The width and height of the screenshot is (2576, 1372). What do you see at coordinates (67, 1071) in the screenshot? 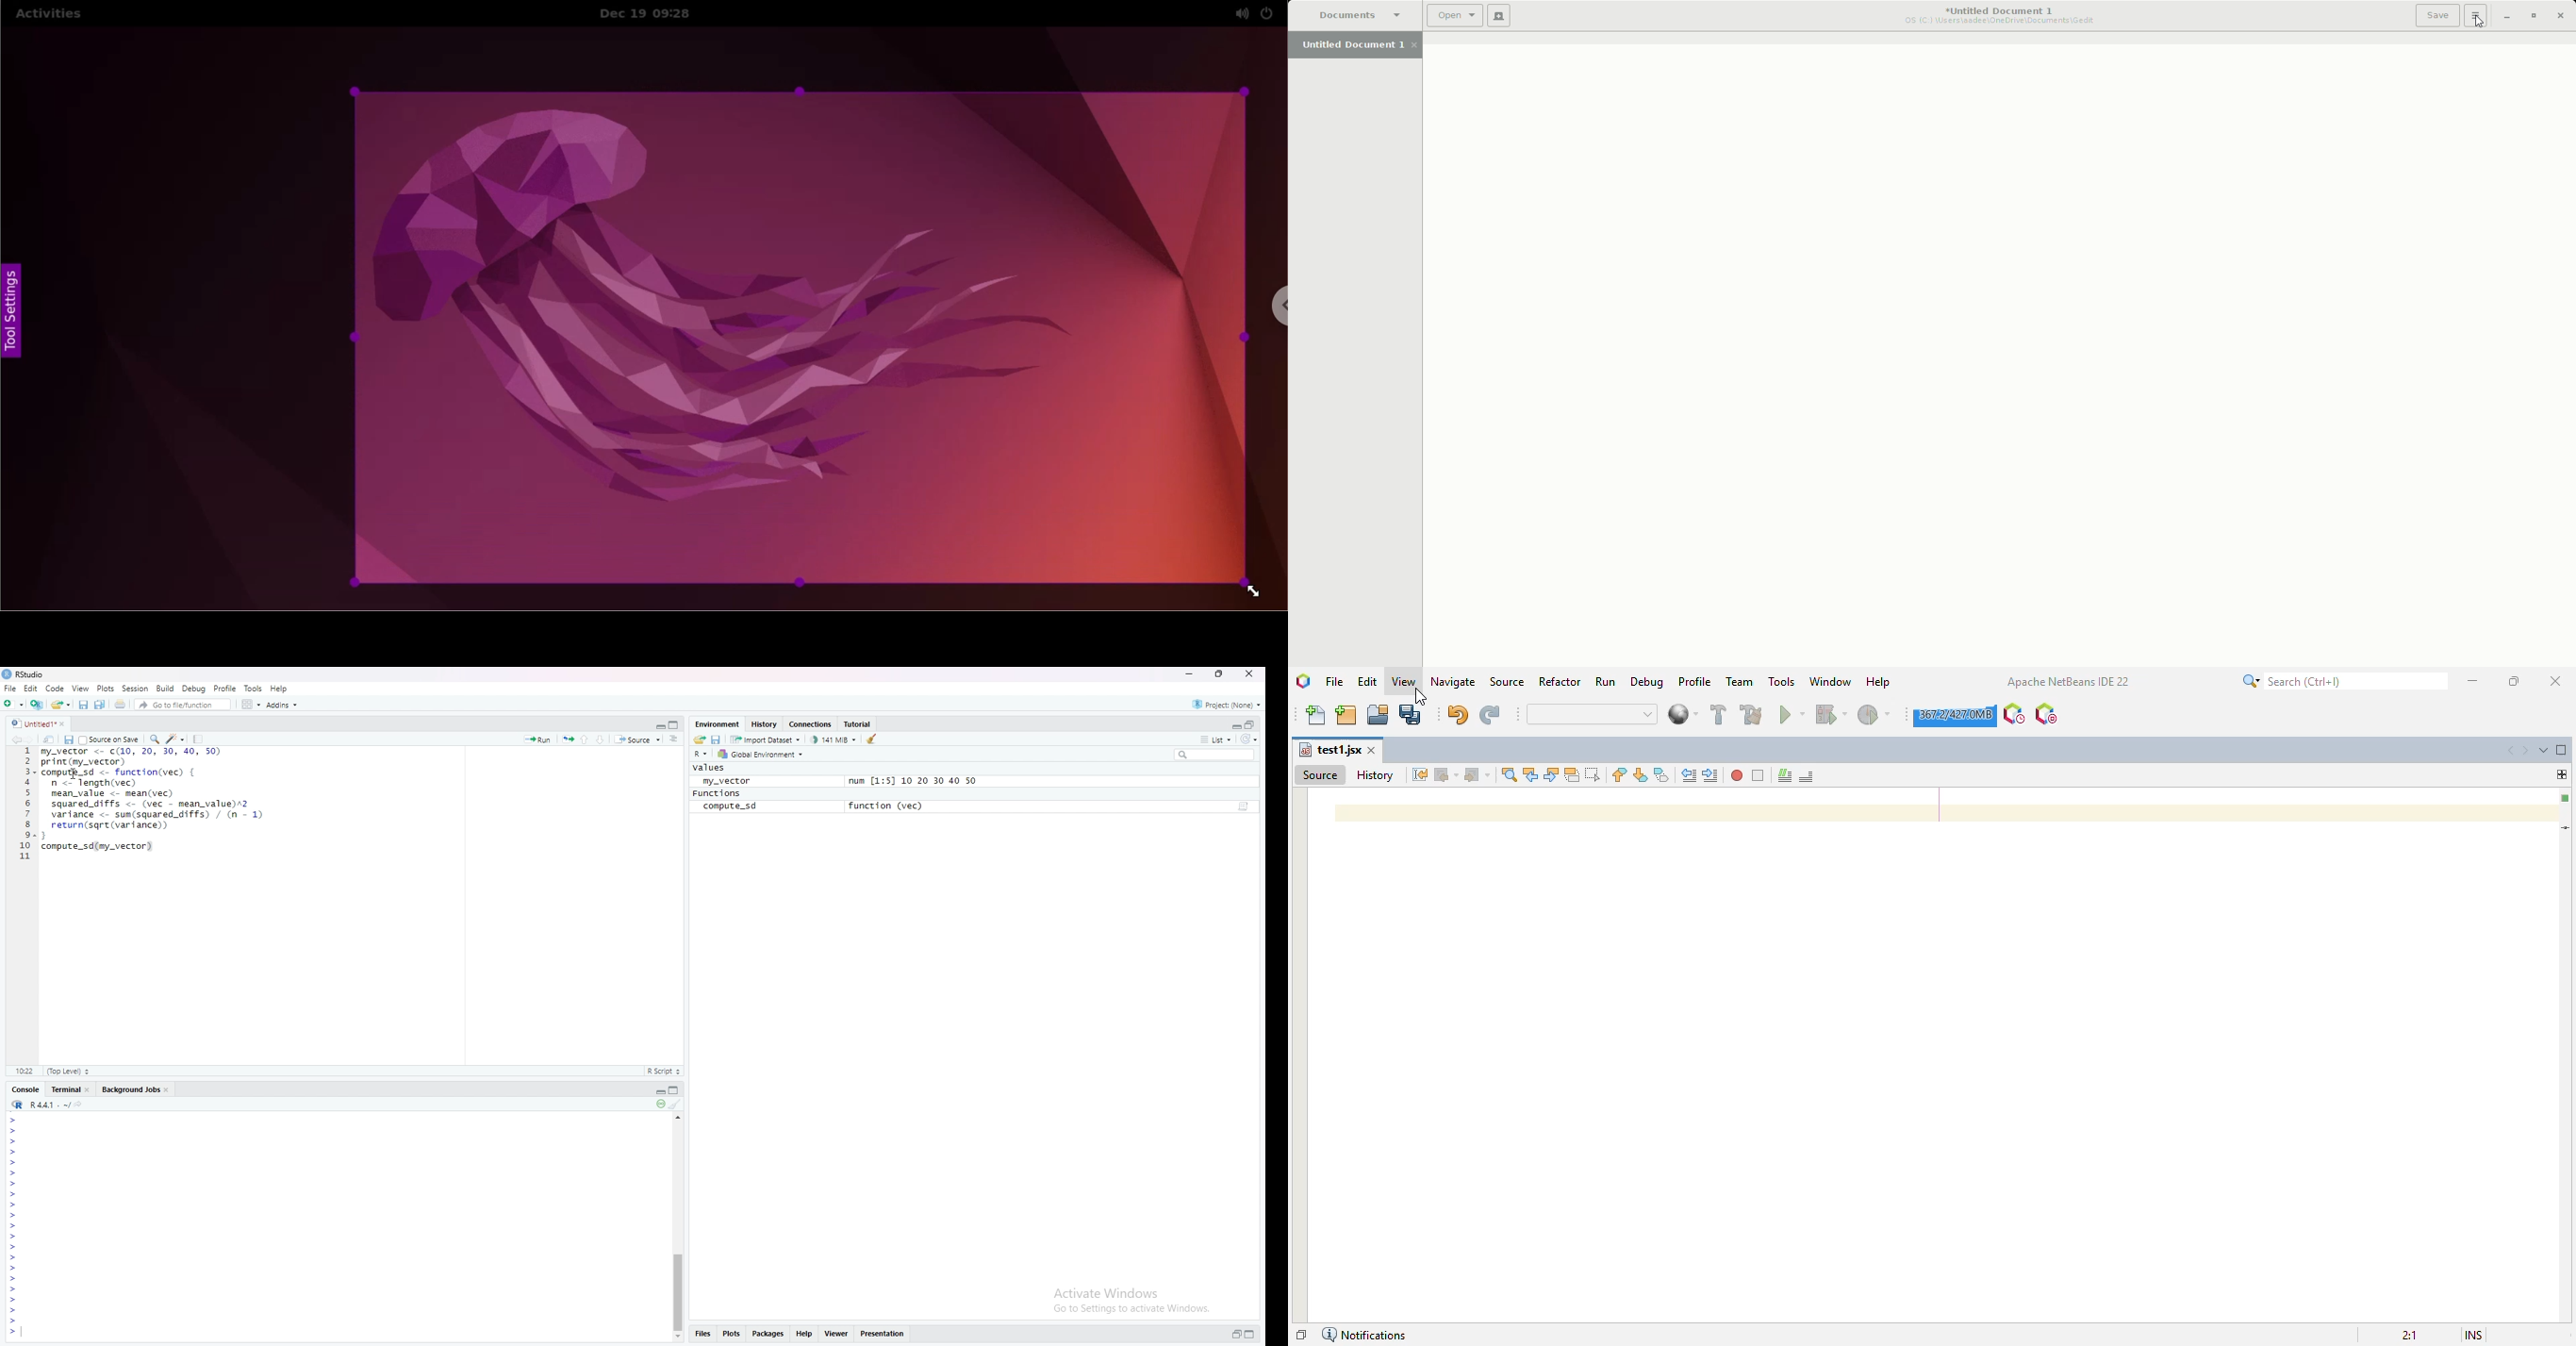
I see `(Top Level)` at bounding box center [67, 1071].